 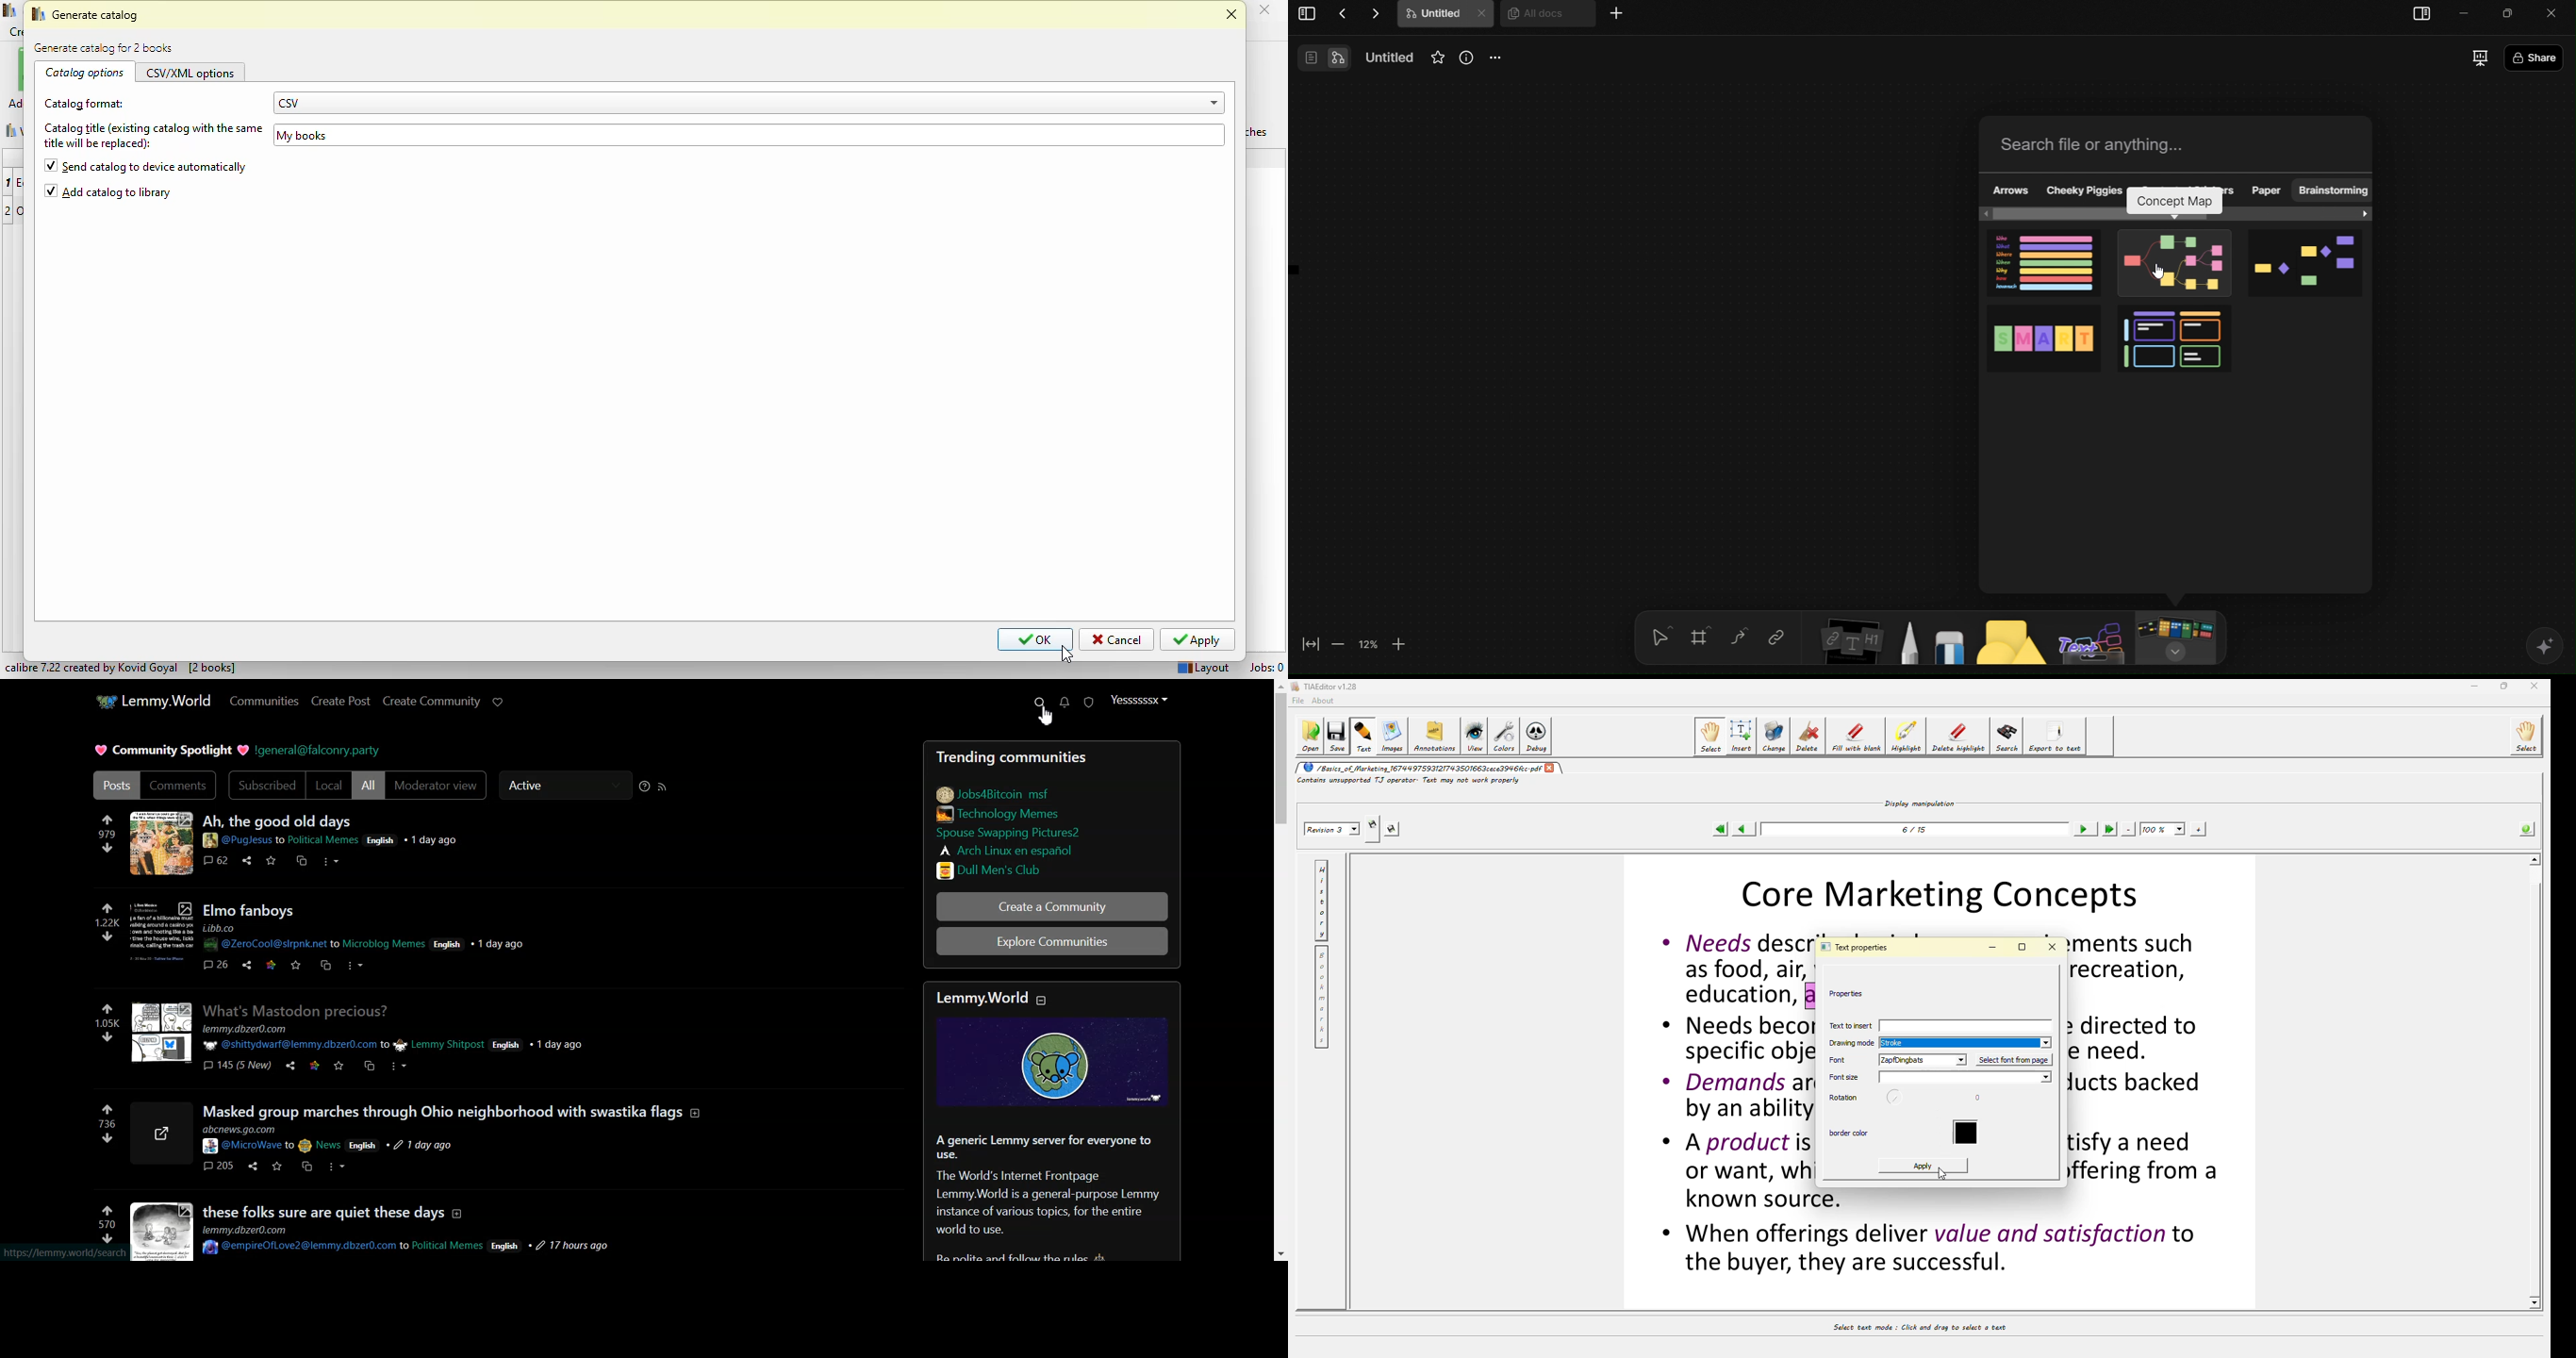 What do you see at coordinates (298, 1008) in the screenshot?
I see `post` at bounding box center [298, 1008].